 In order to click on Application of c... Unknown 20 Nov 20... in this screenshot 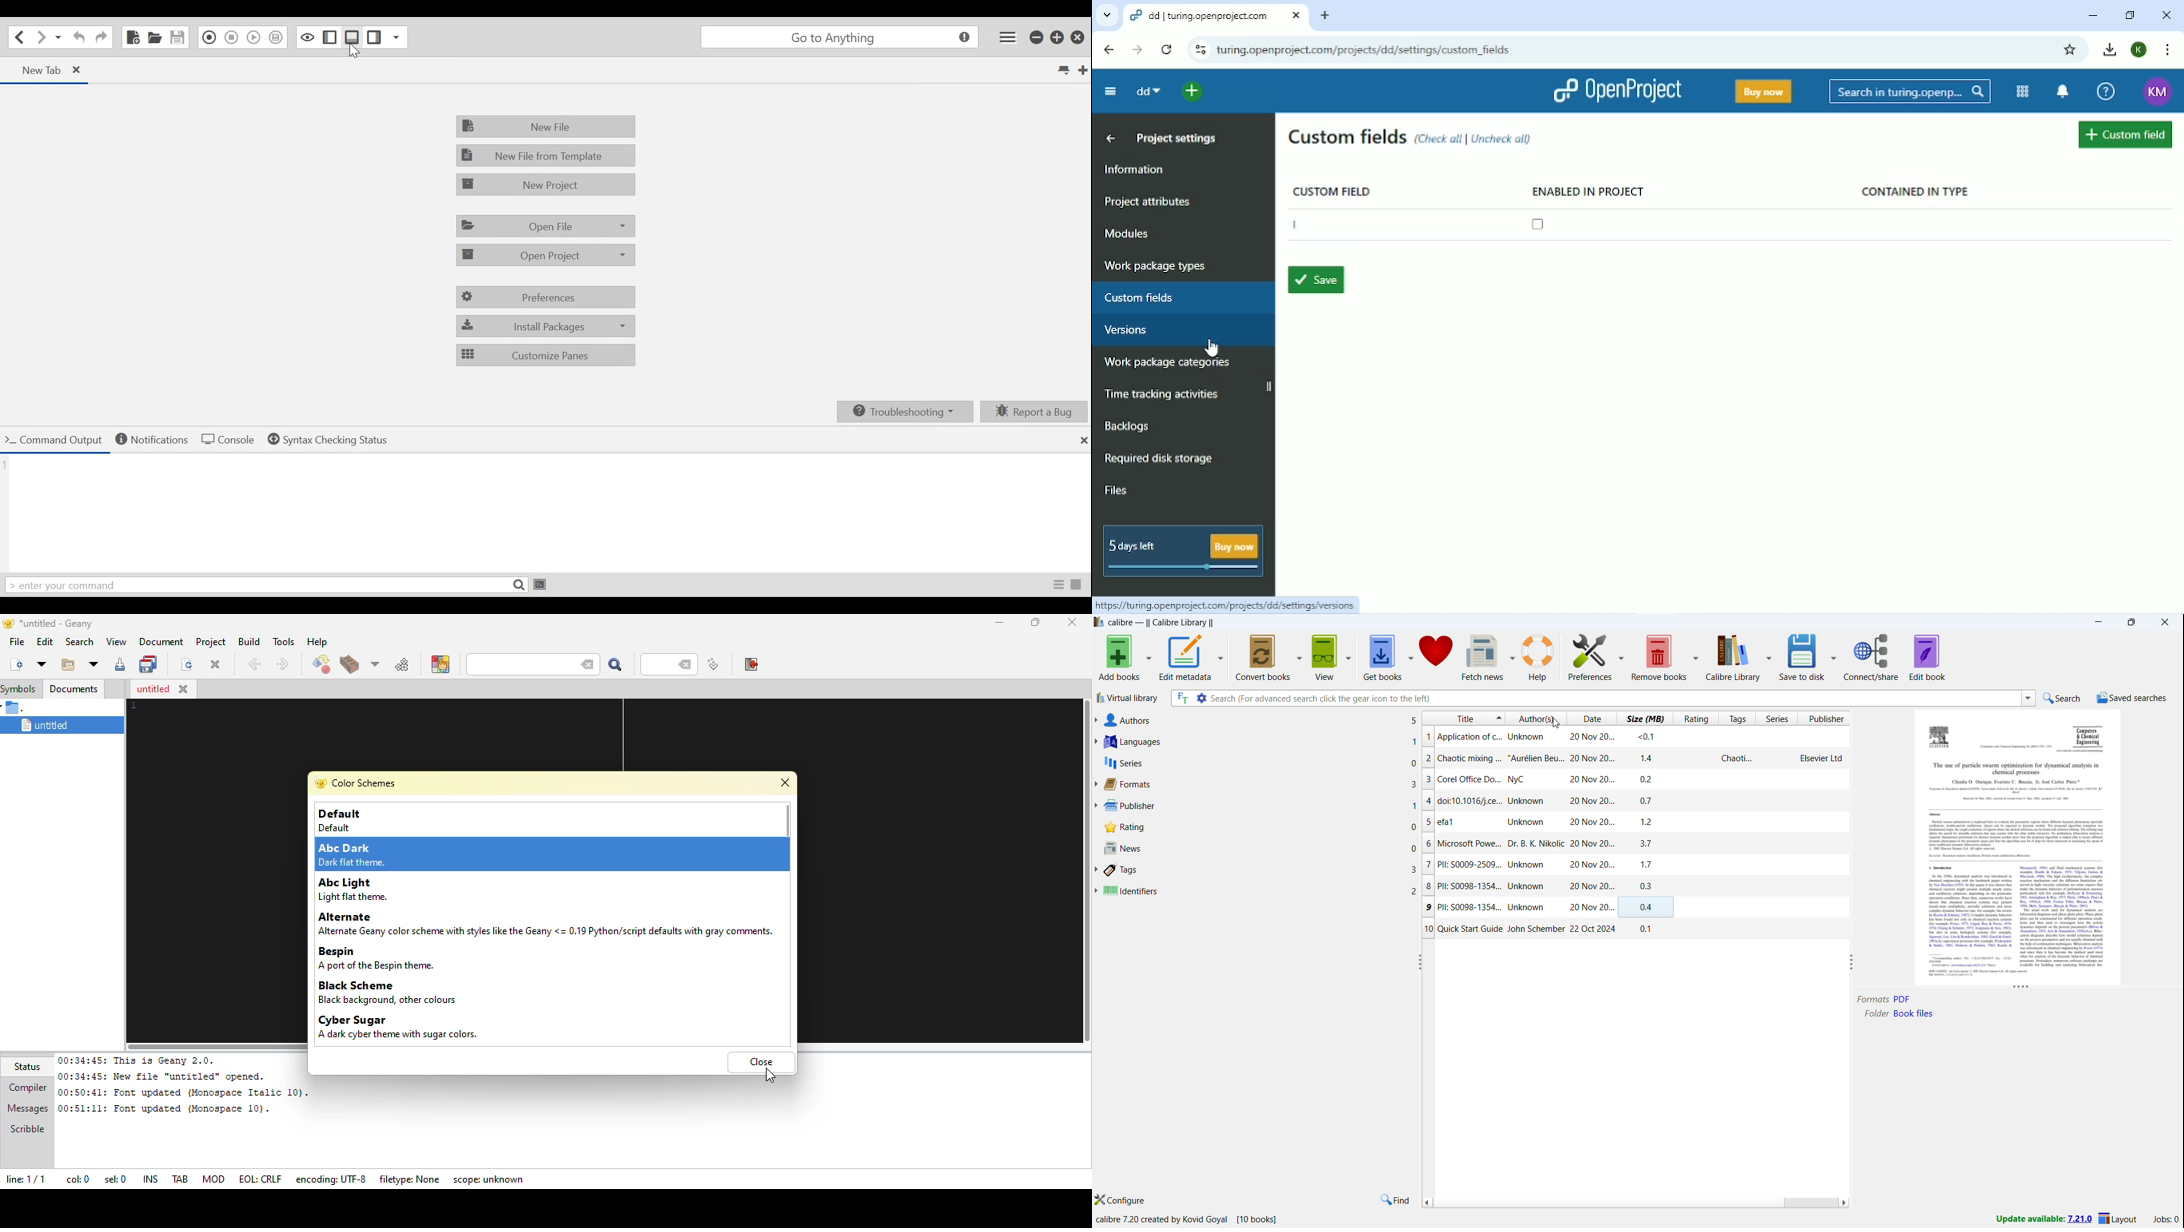, I will do `click(1525, 737)`.